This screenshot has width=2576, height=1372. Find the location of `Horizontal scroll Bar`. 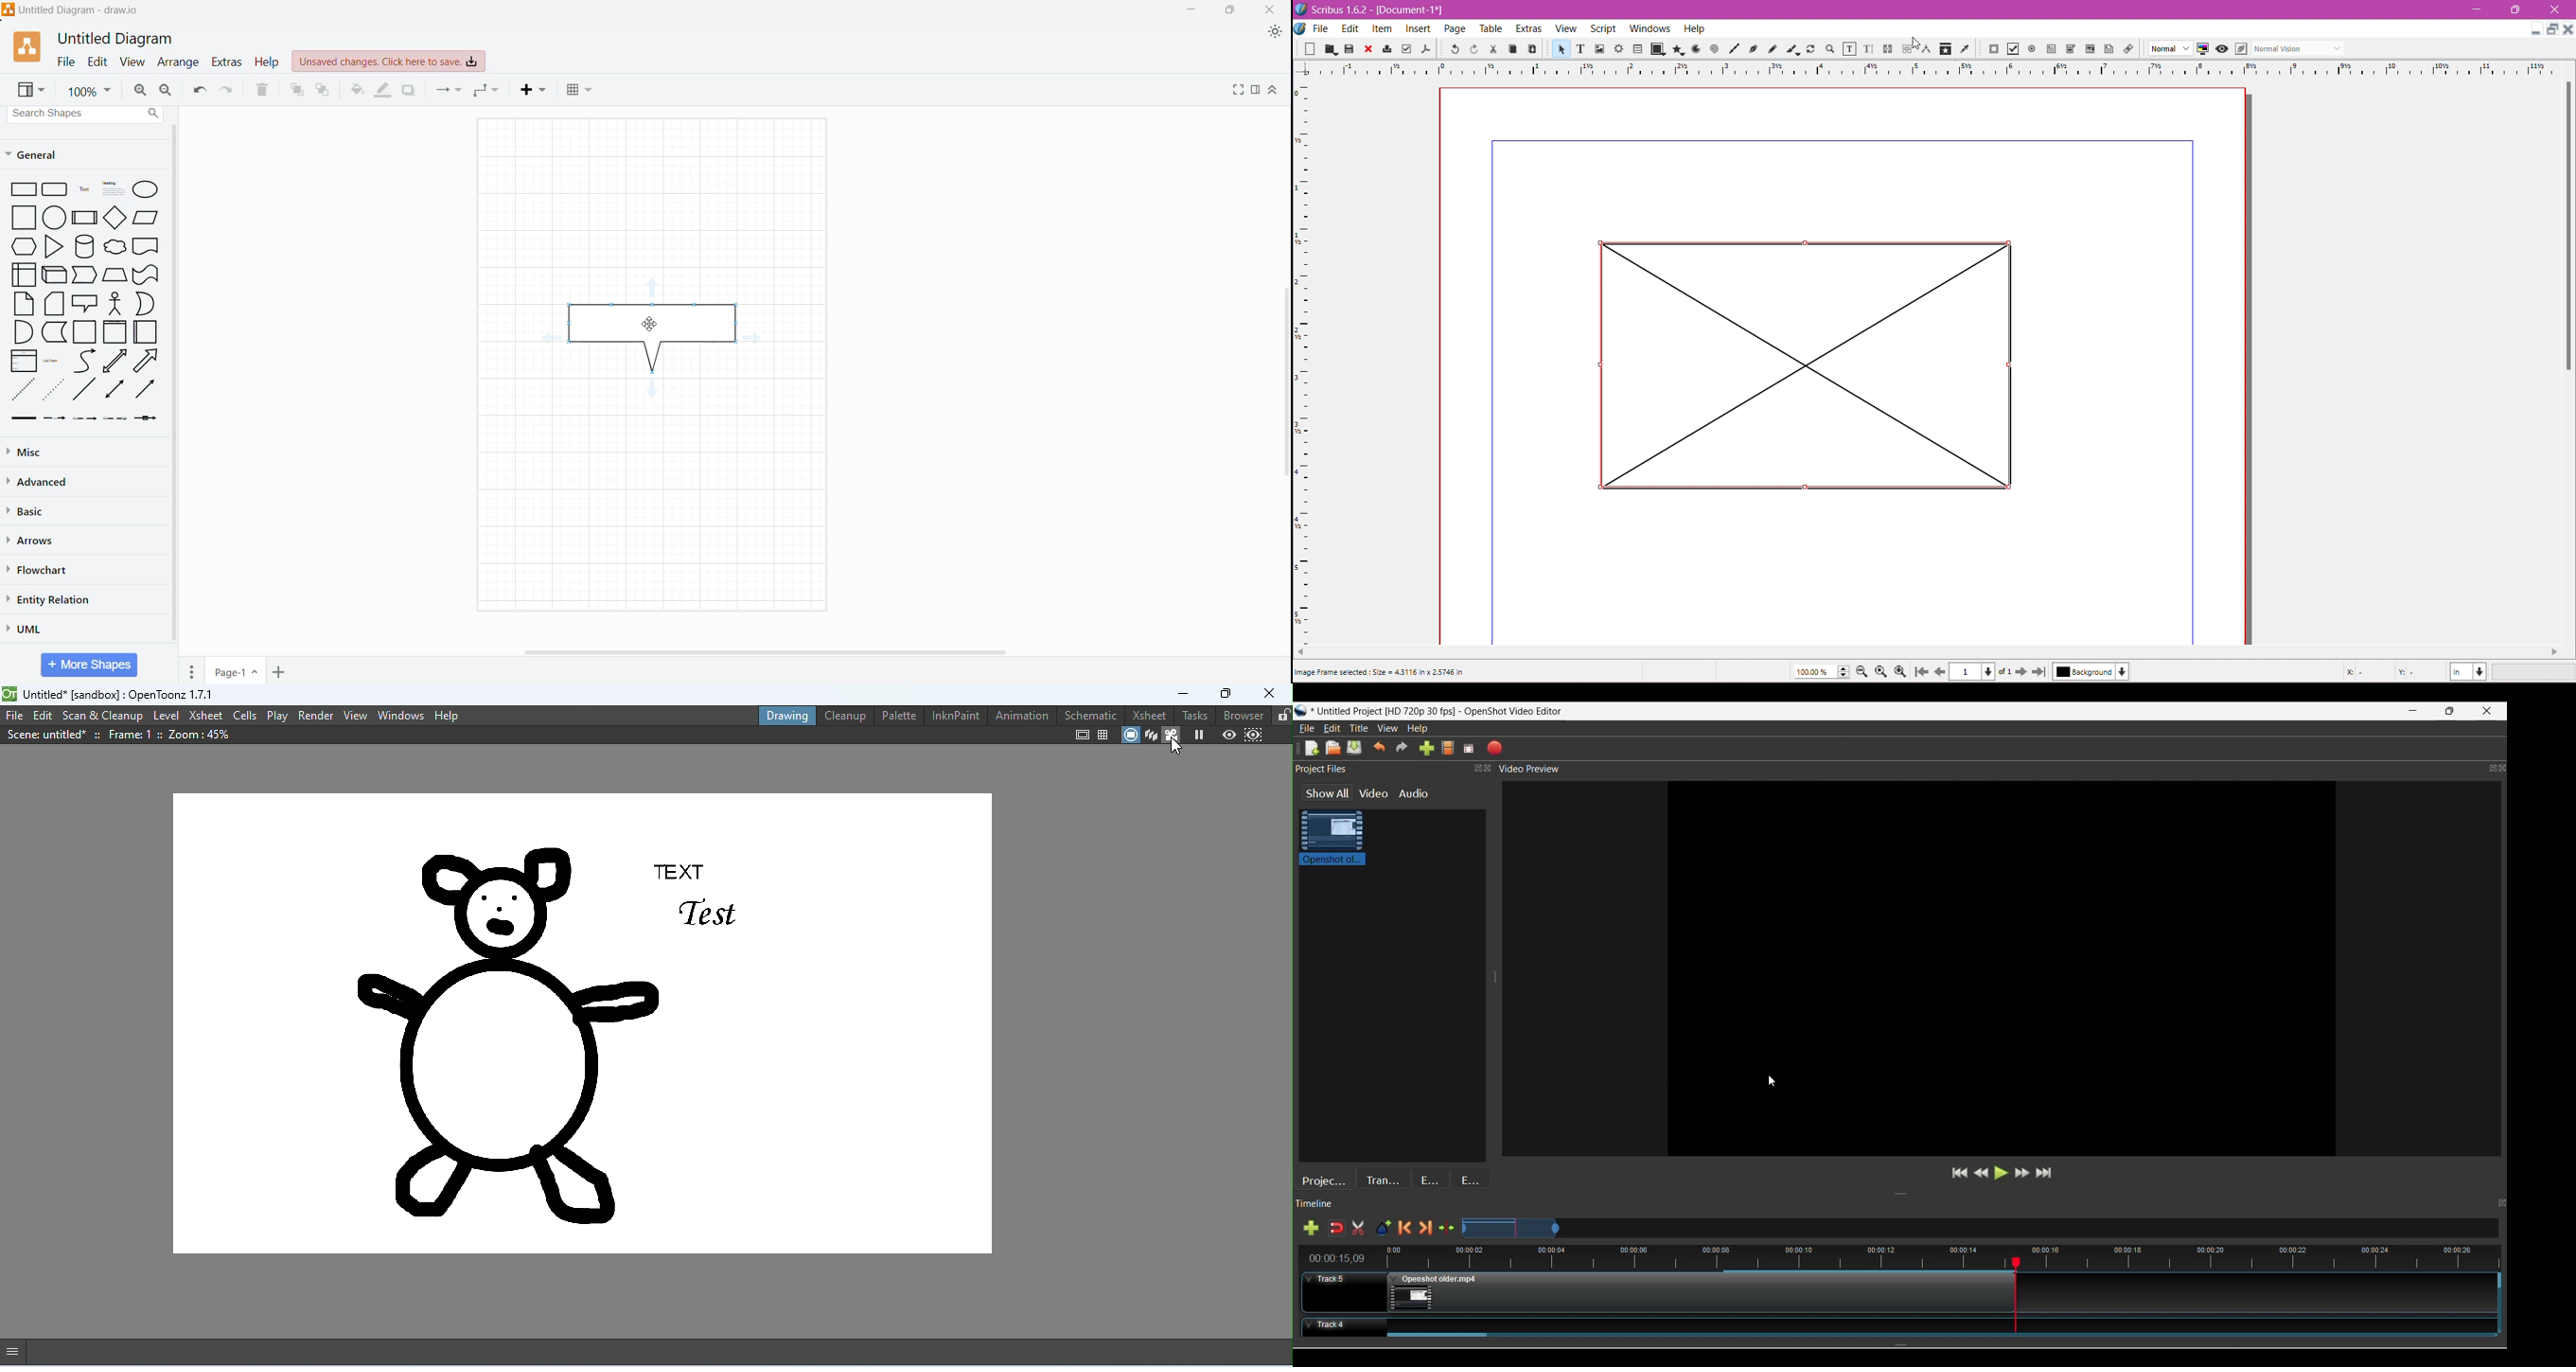

Horizontal scroll Bar is located at coordinates (779, 652).